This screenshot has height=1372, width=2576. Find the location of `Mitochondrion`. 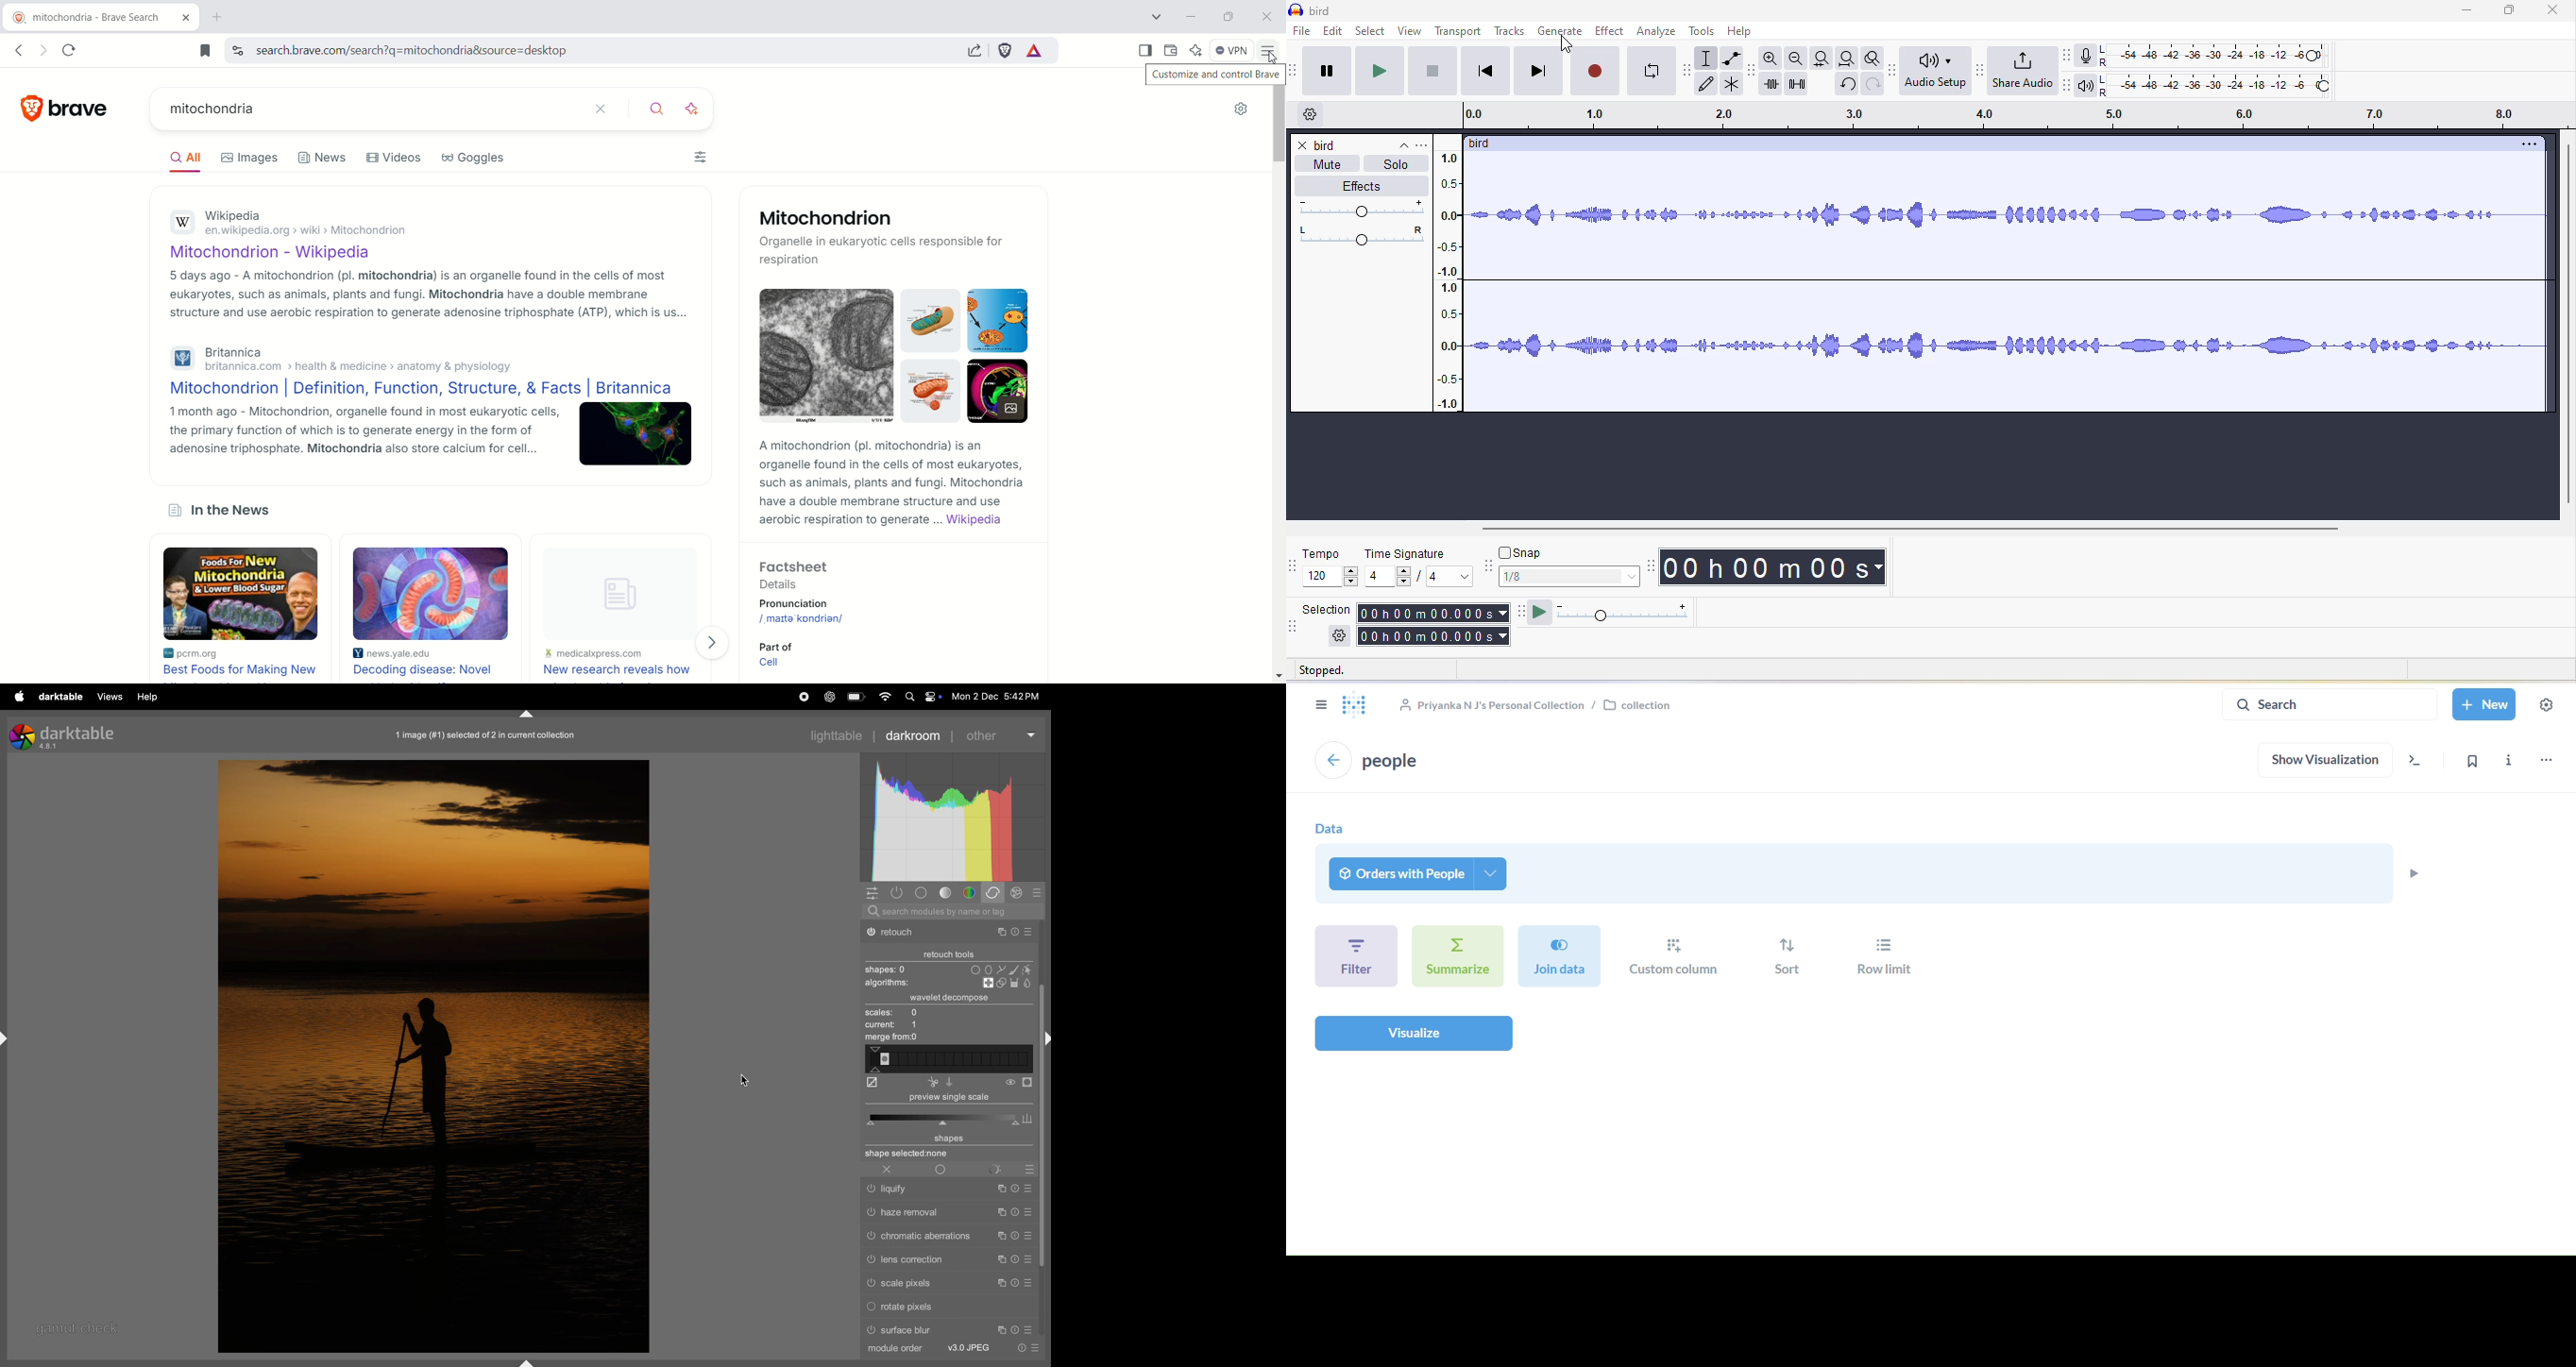

Mitochondrion is located at coordinates (838, 214).